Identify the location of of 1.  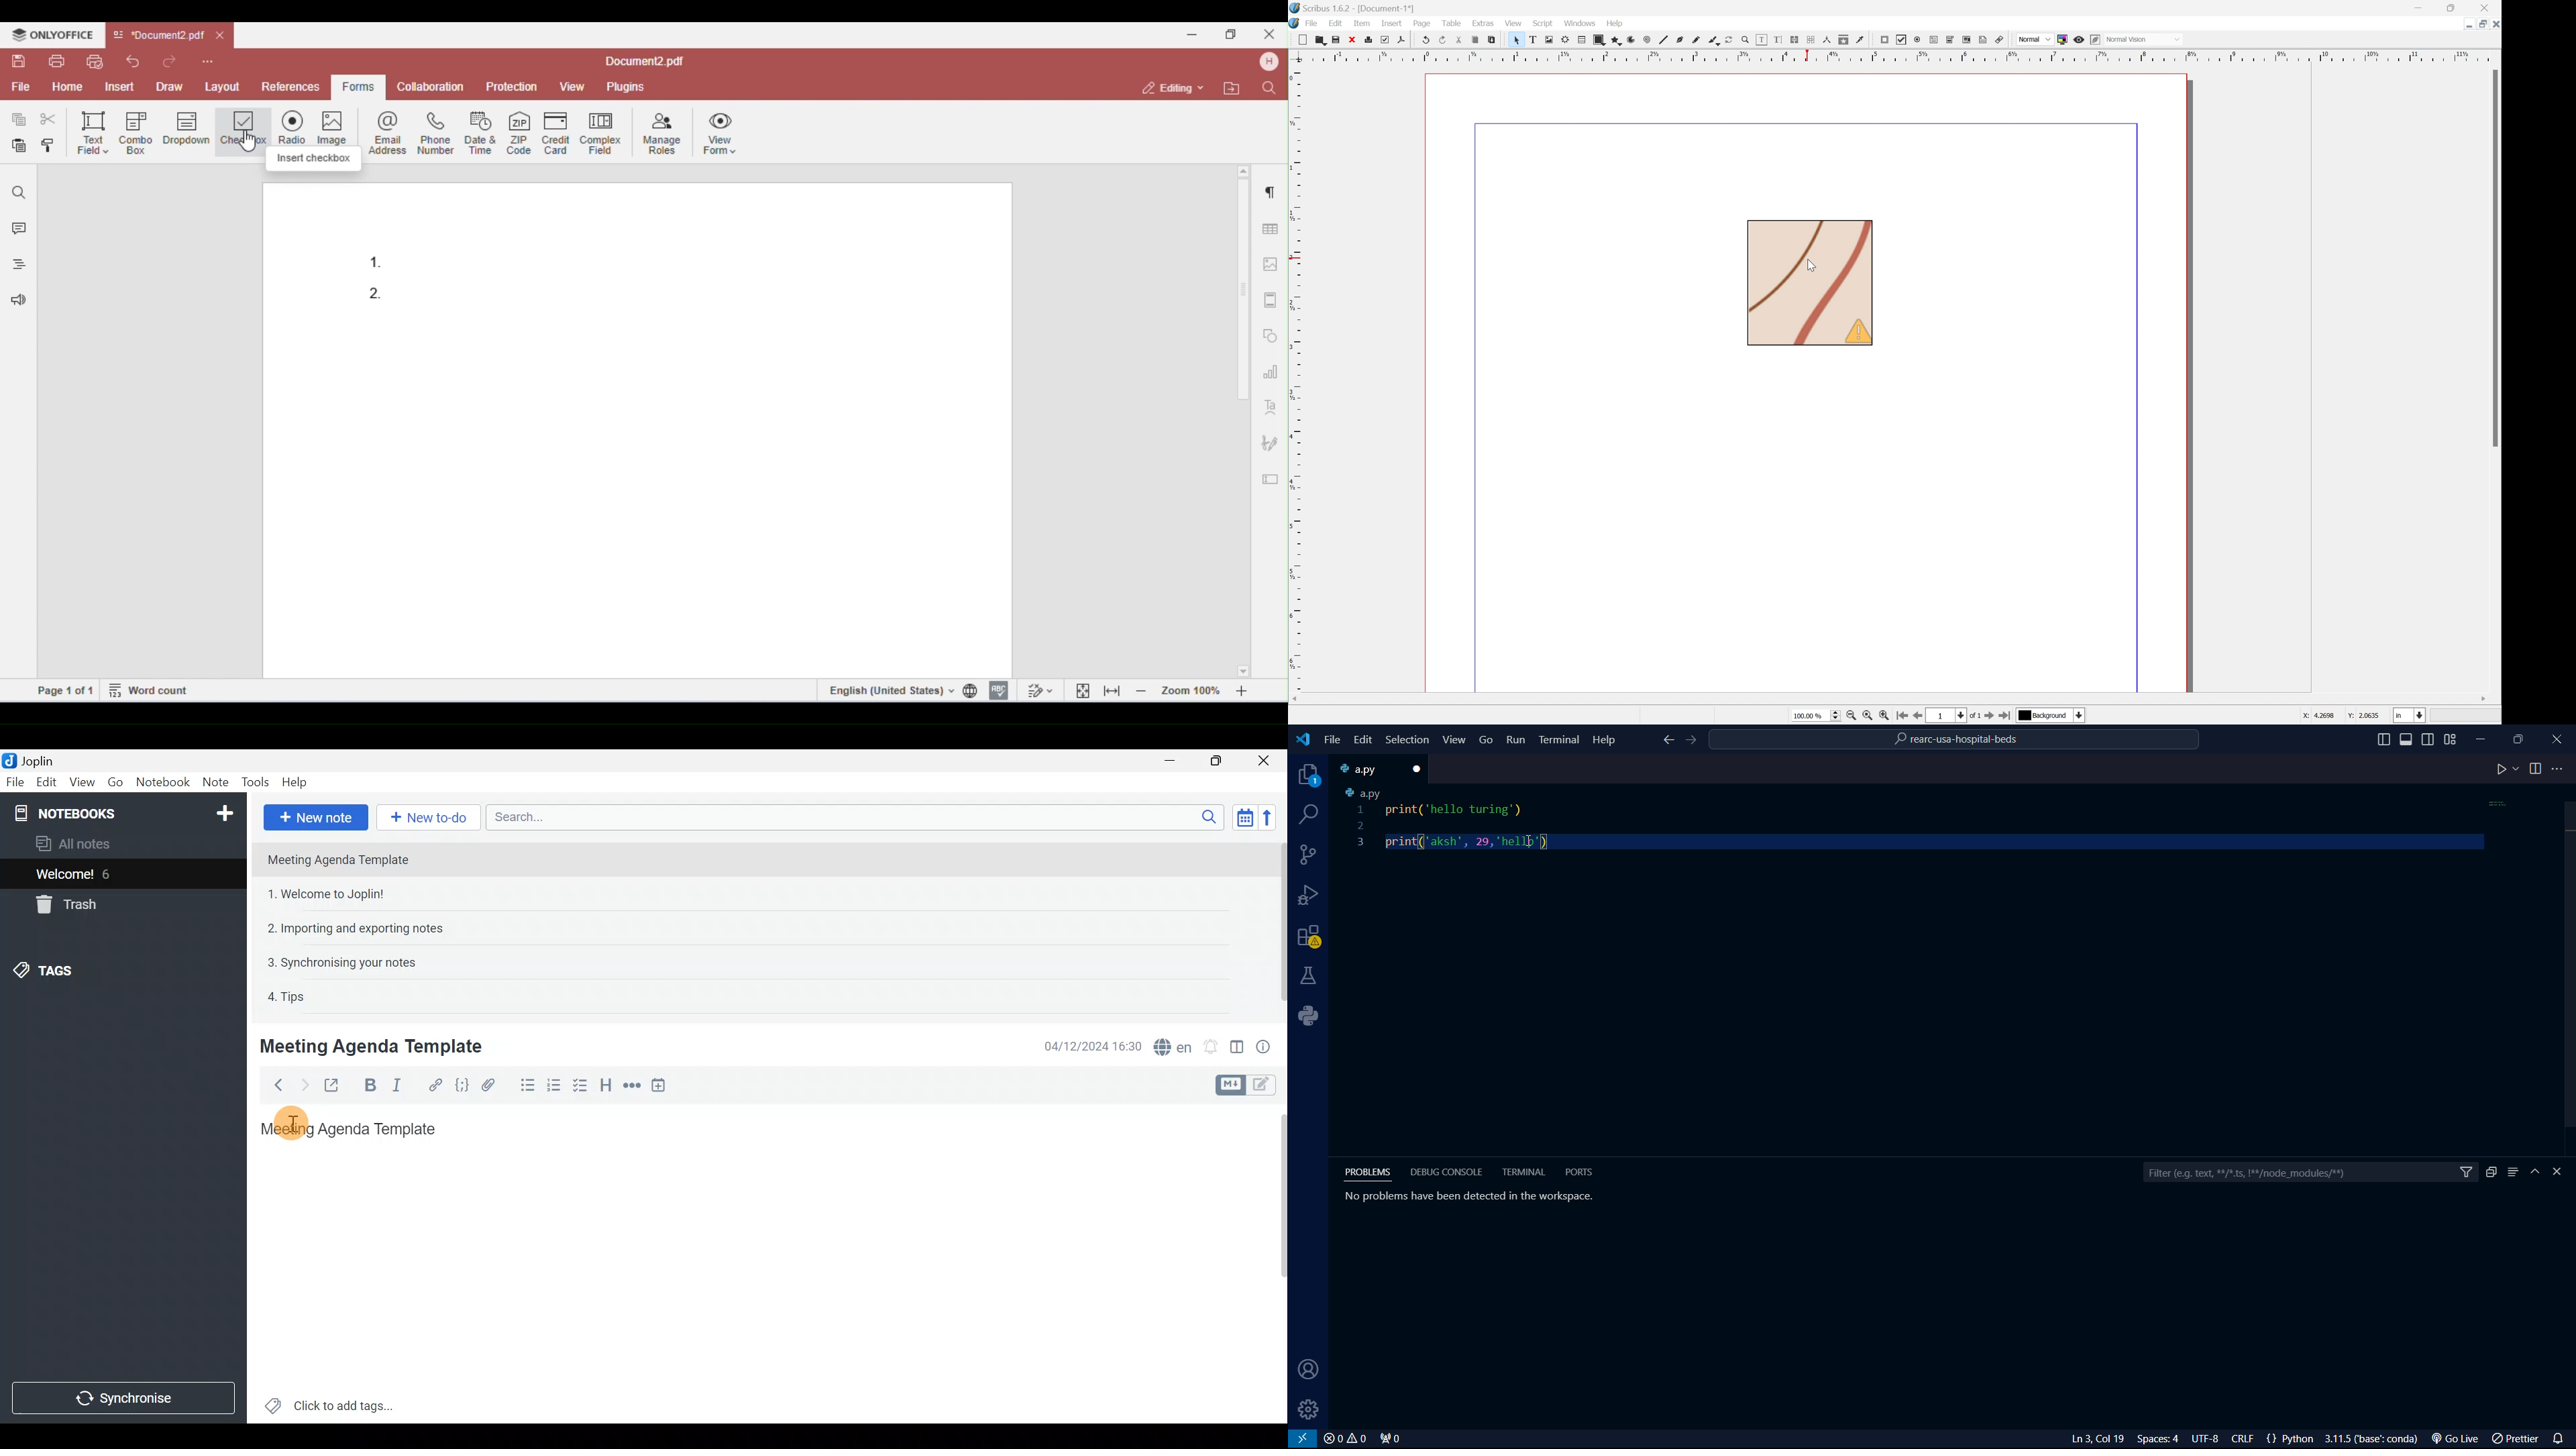
(1976, 717).